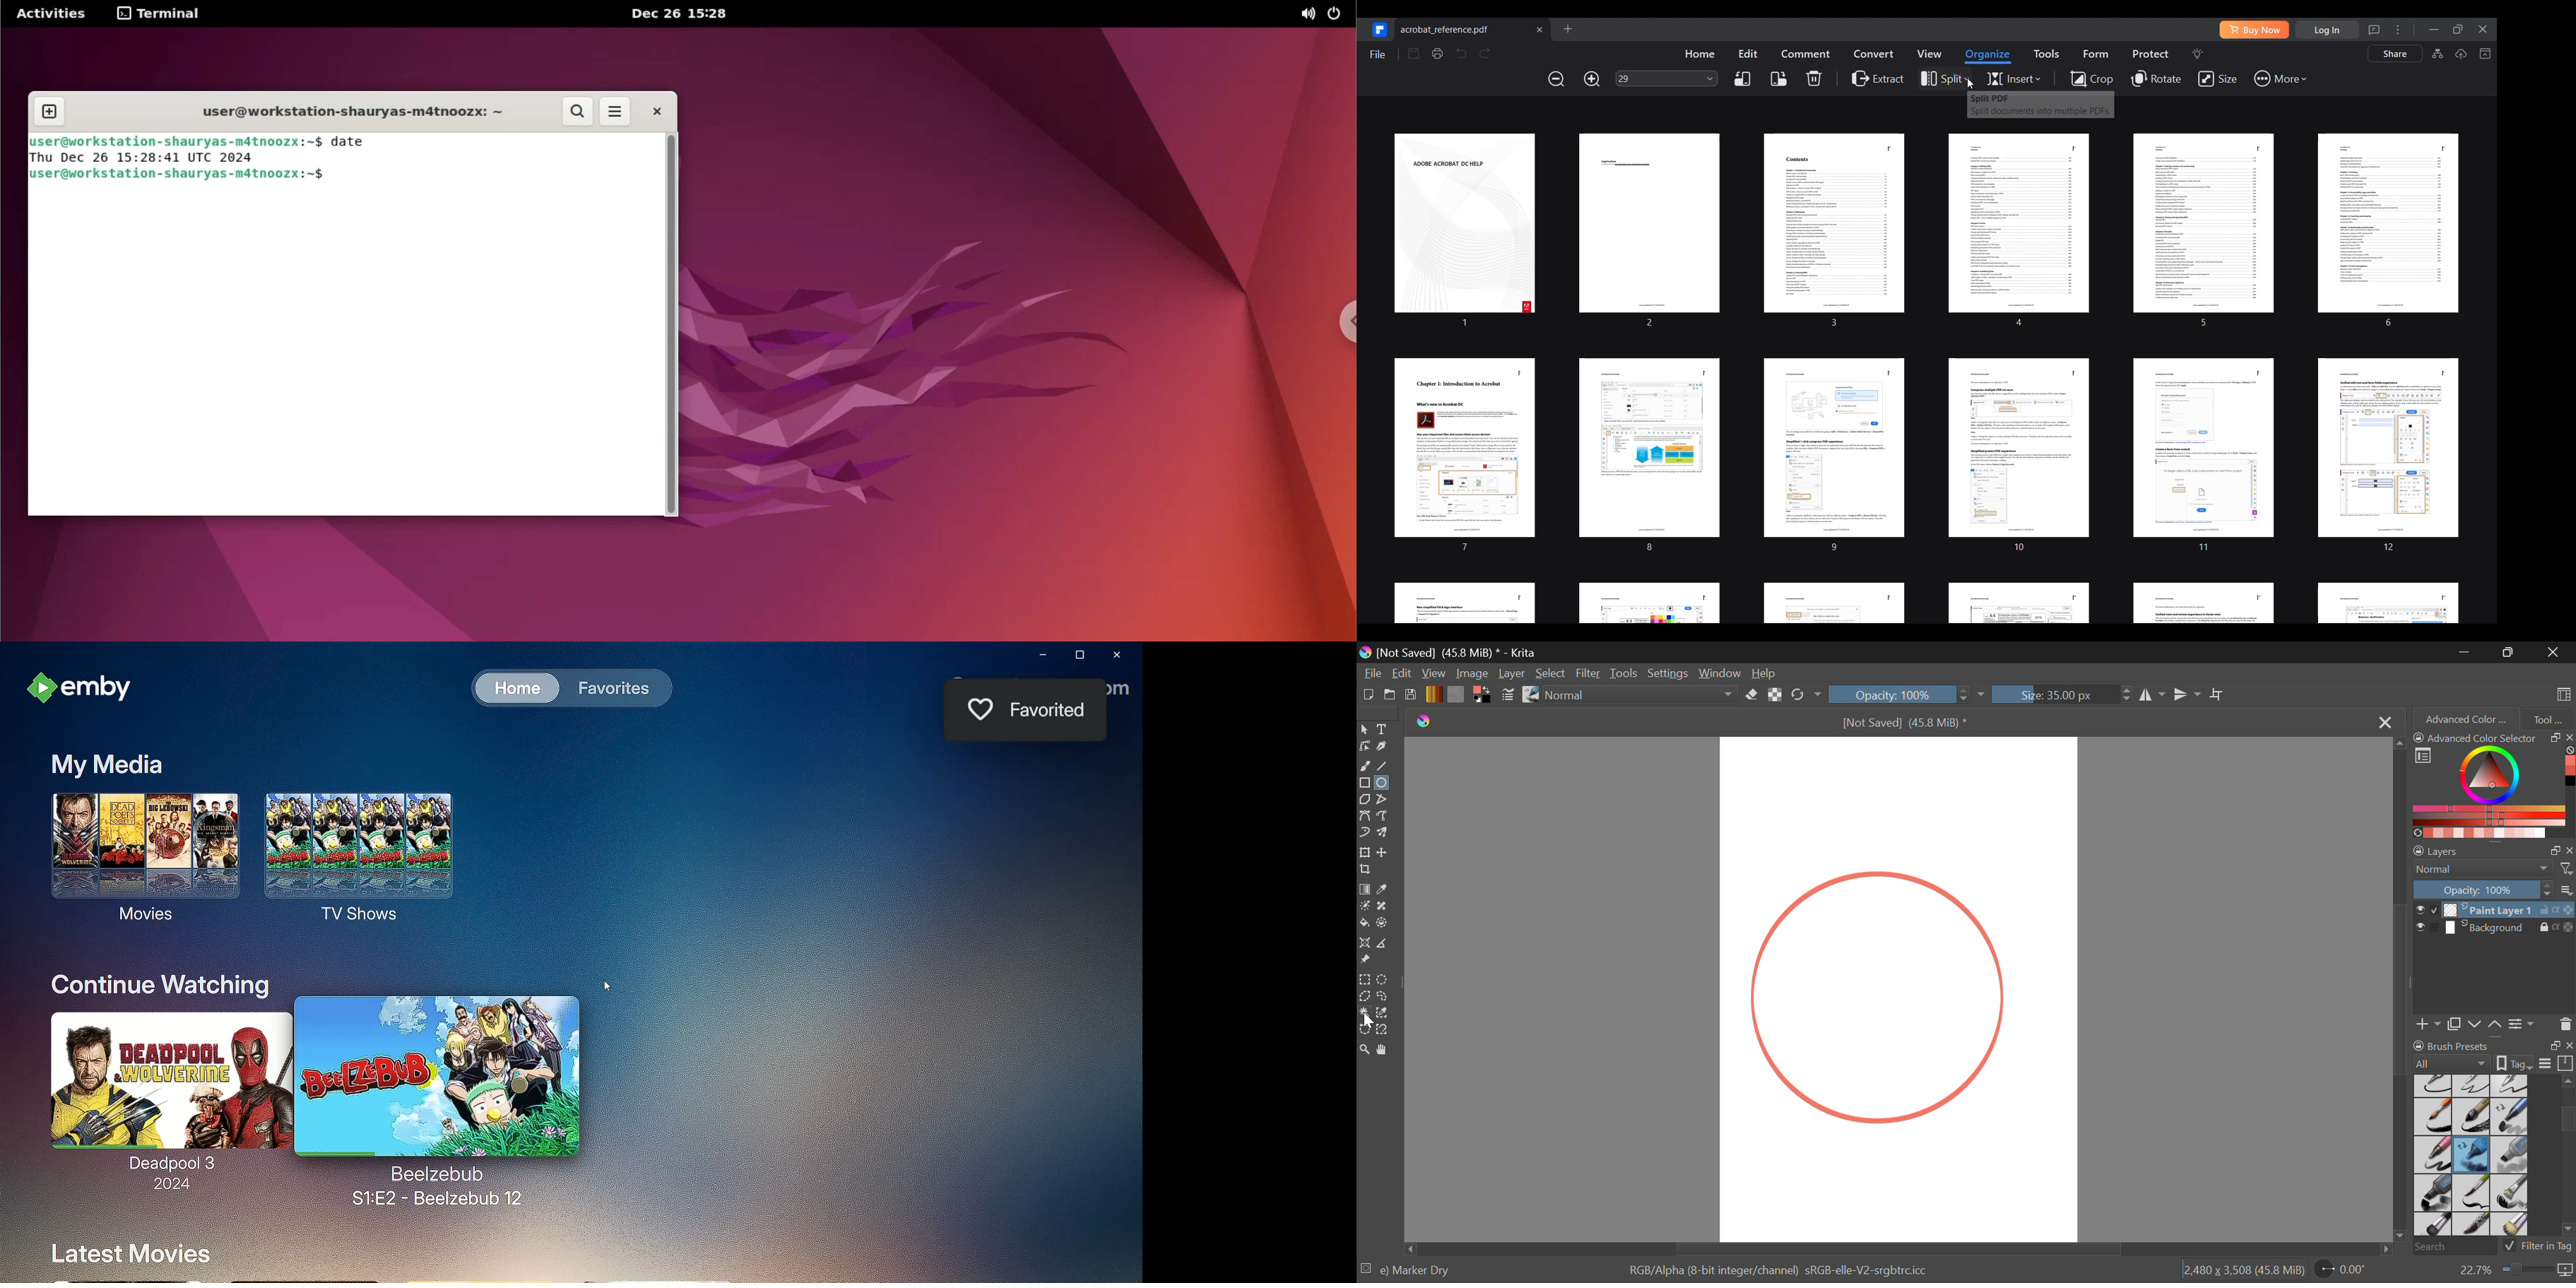 Image resolution: width=2576 pixels, height=1288 pixels. What do you see at coordinates (1481, 695) in the screenshot?
I see `Colors in Use` at bounding box center [1481, 695].